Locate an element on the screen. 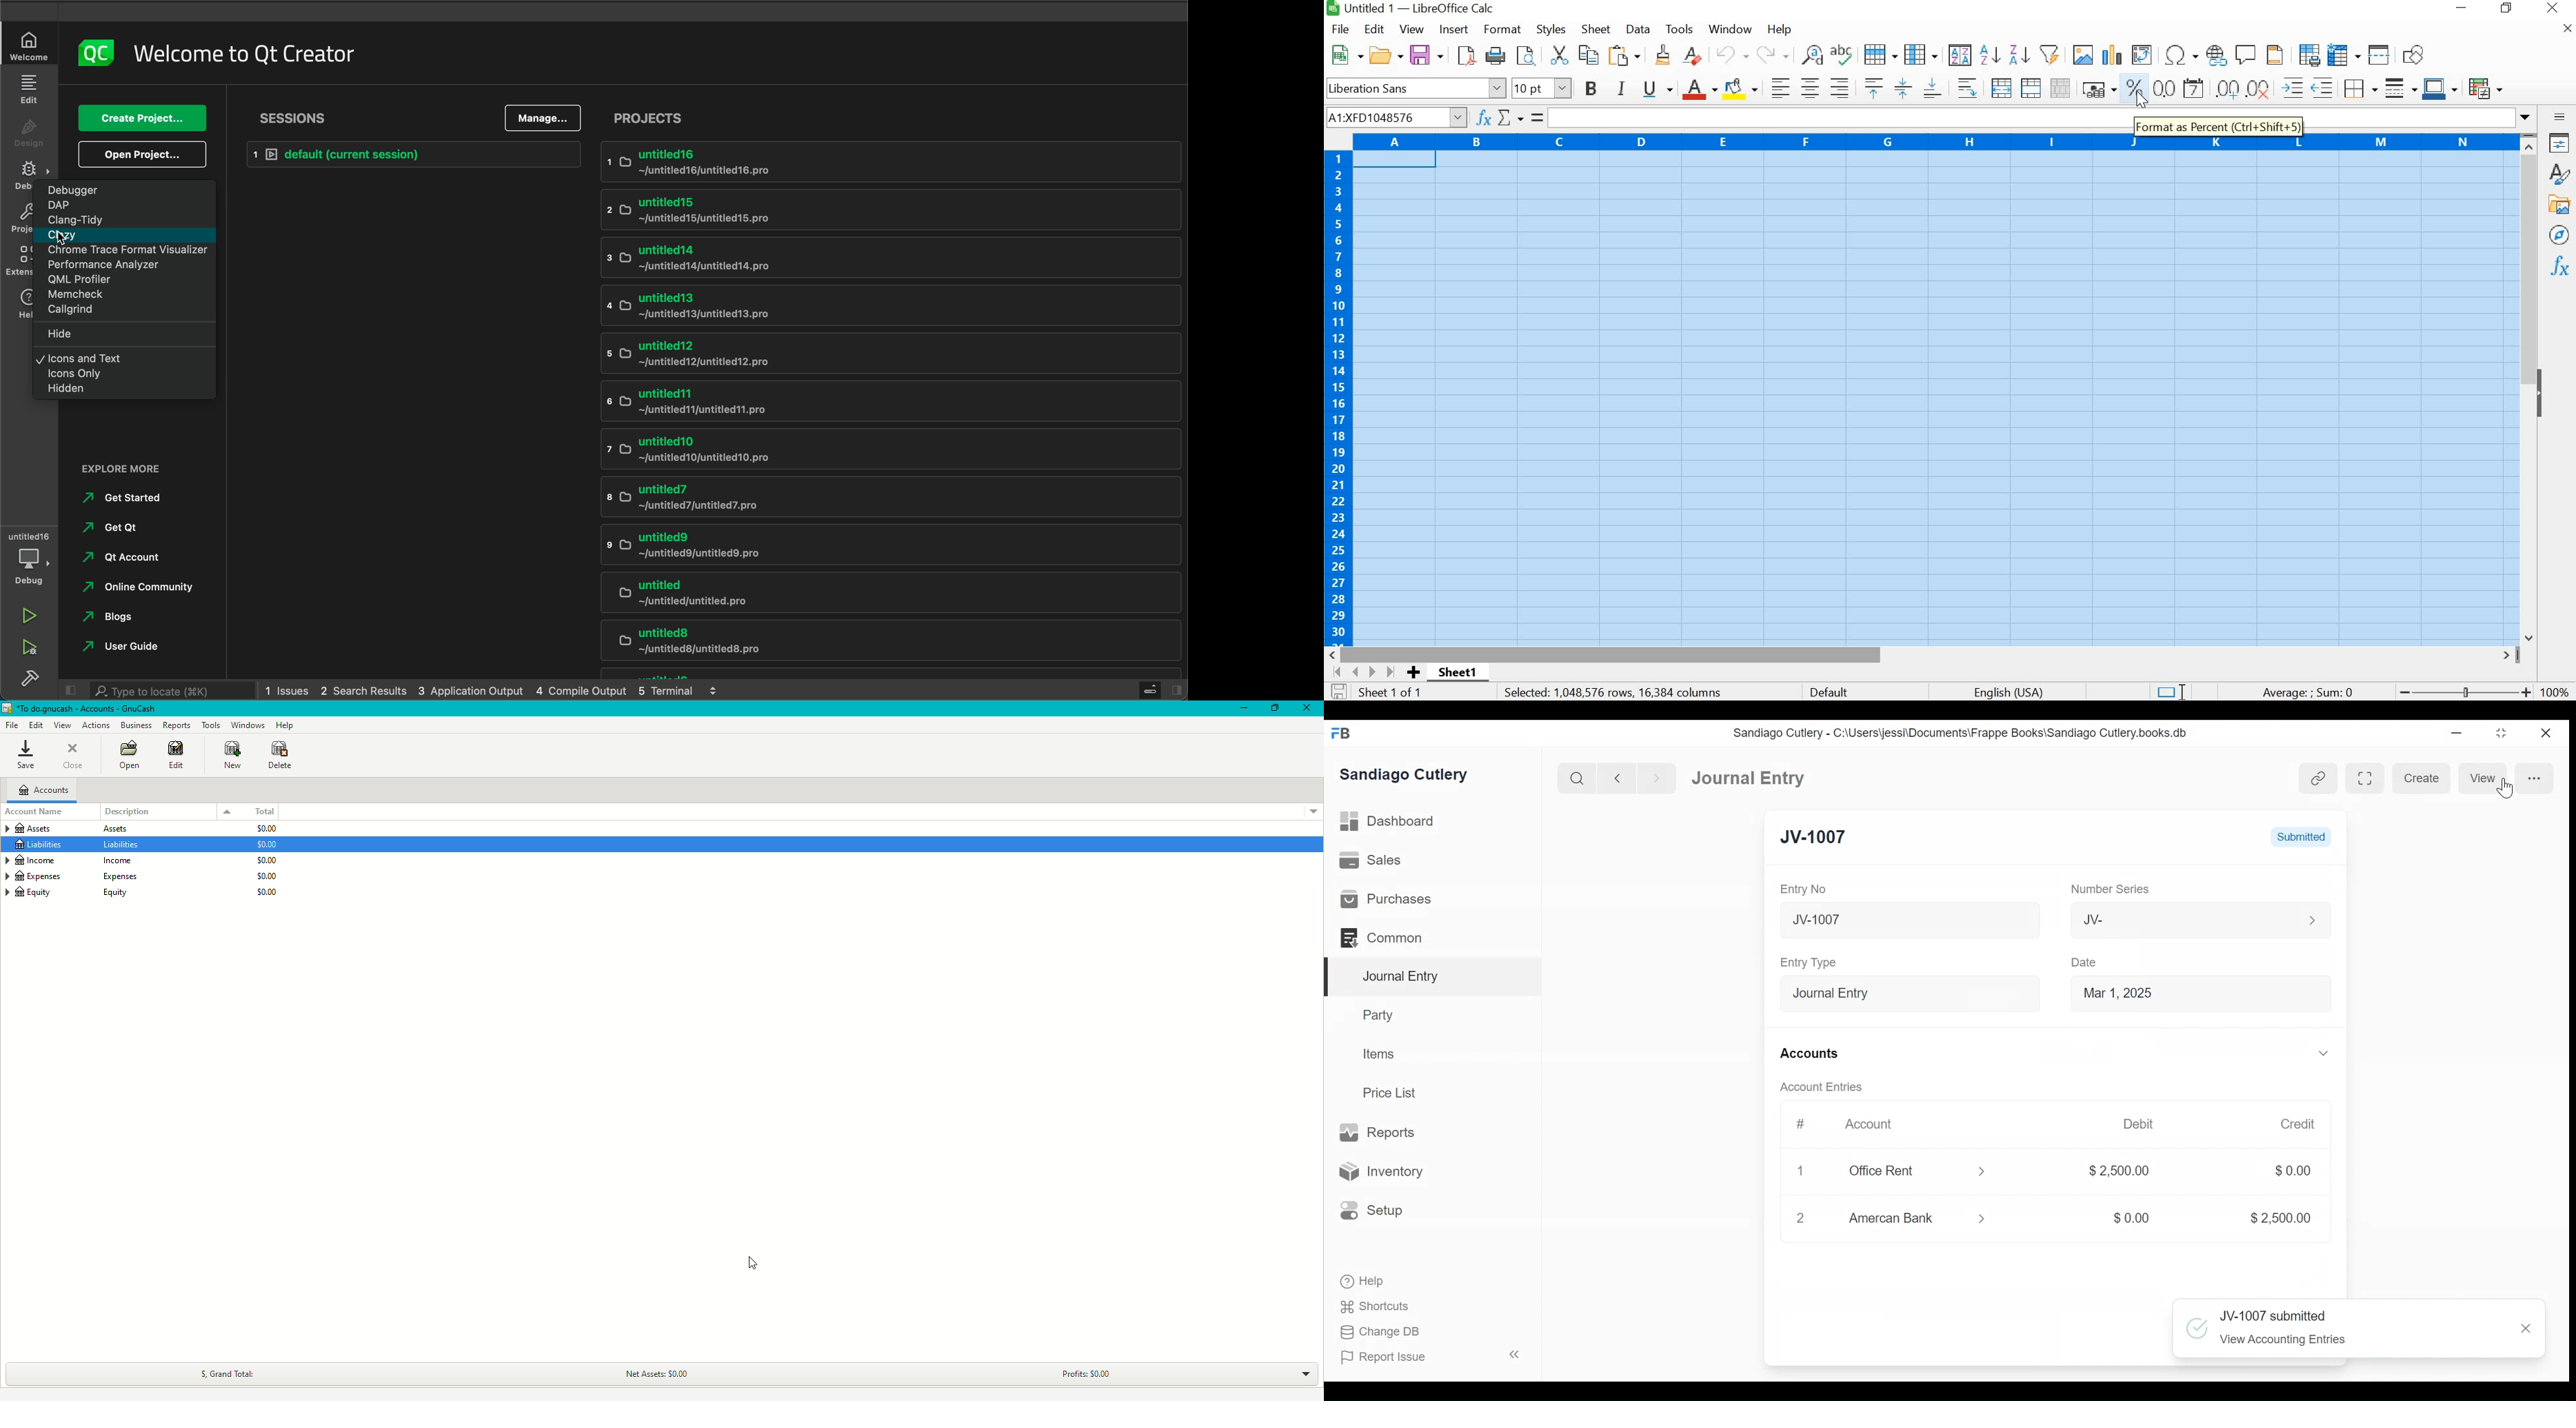  Open is located at coordinates (130, 755).